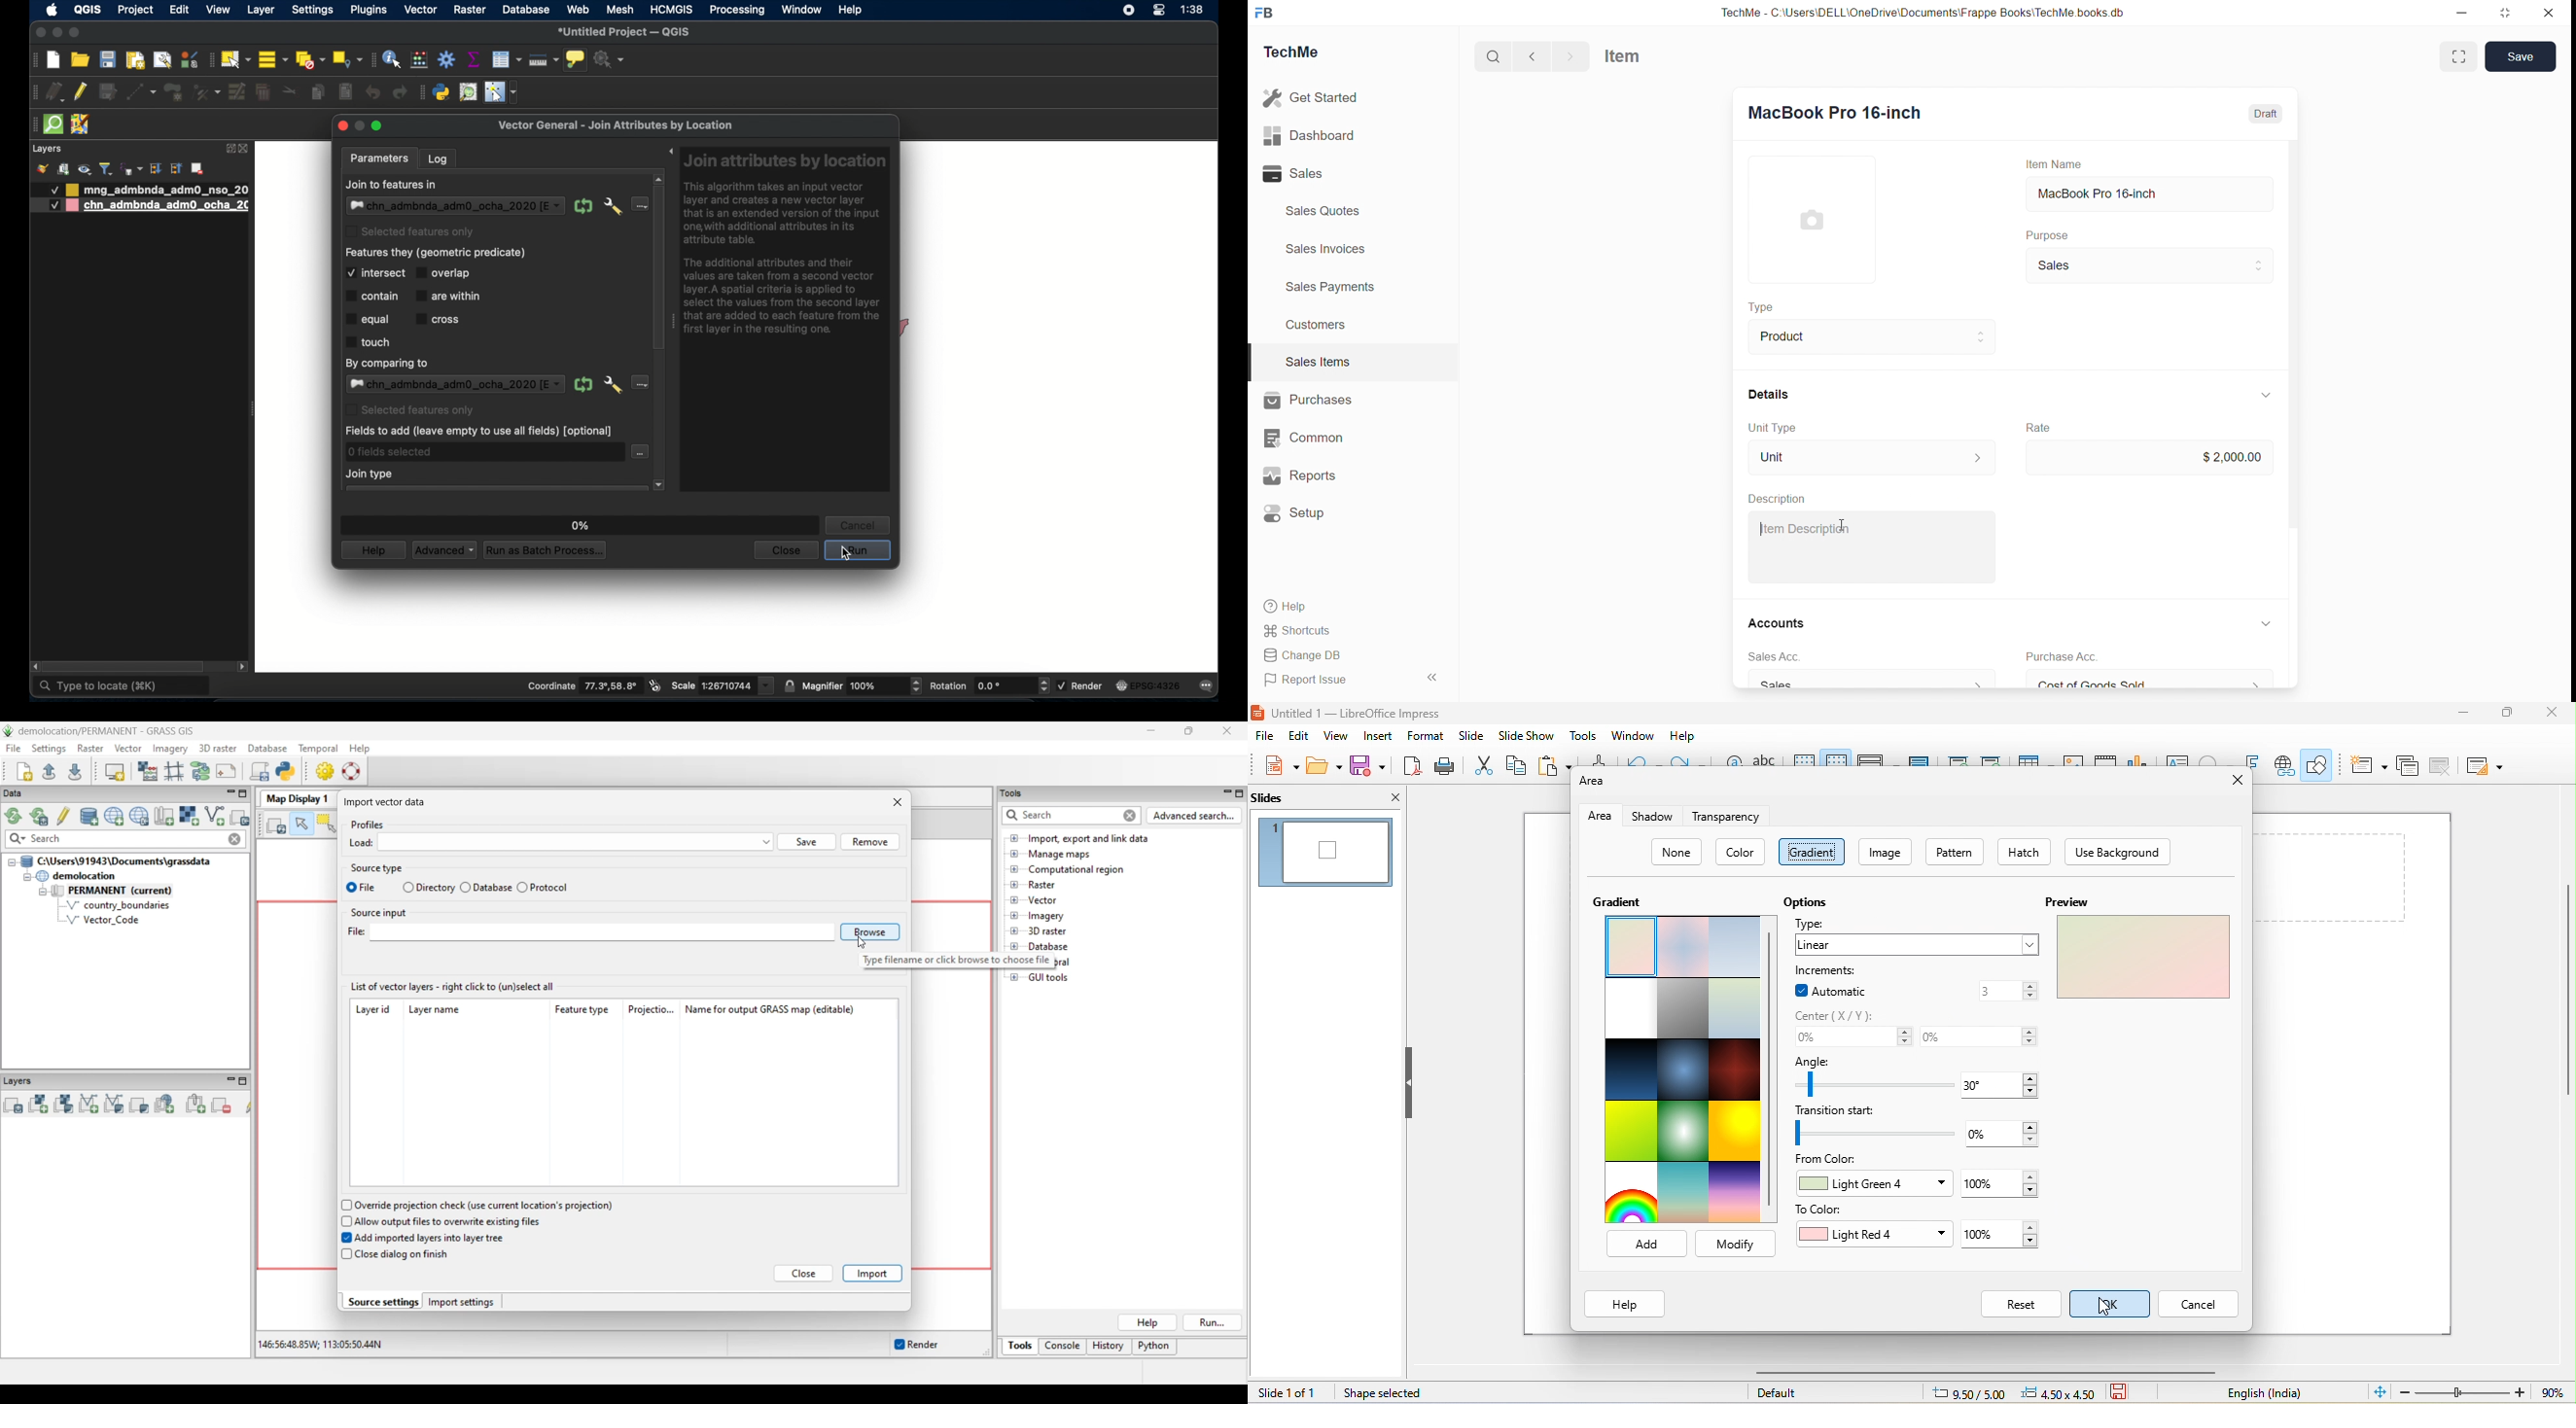  Describe the element at coordinates (2506, 13) in the screenshot. I see `resize` at that location.